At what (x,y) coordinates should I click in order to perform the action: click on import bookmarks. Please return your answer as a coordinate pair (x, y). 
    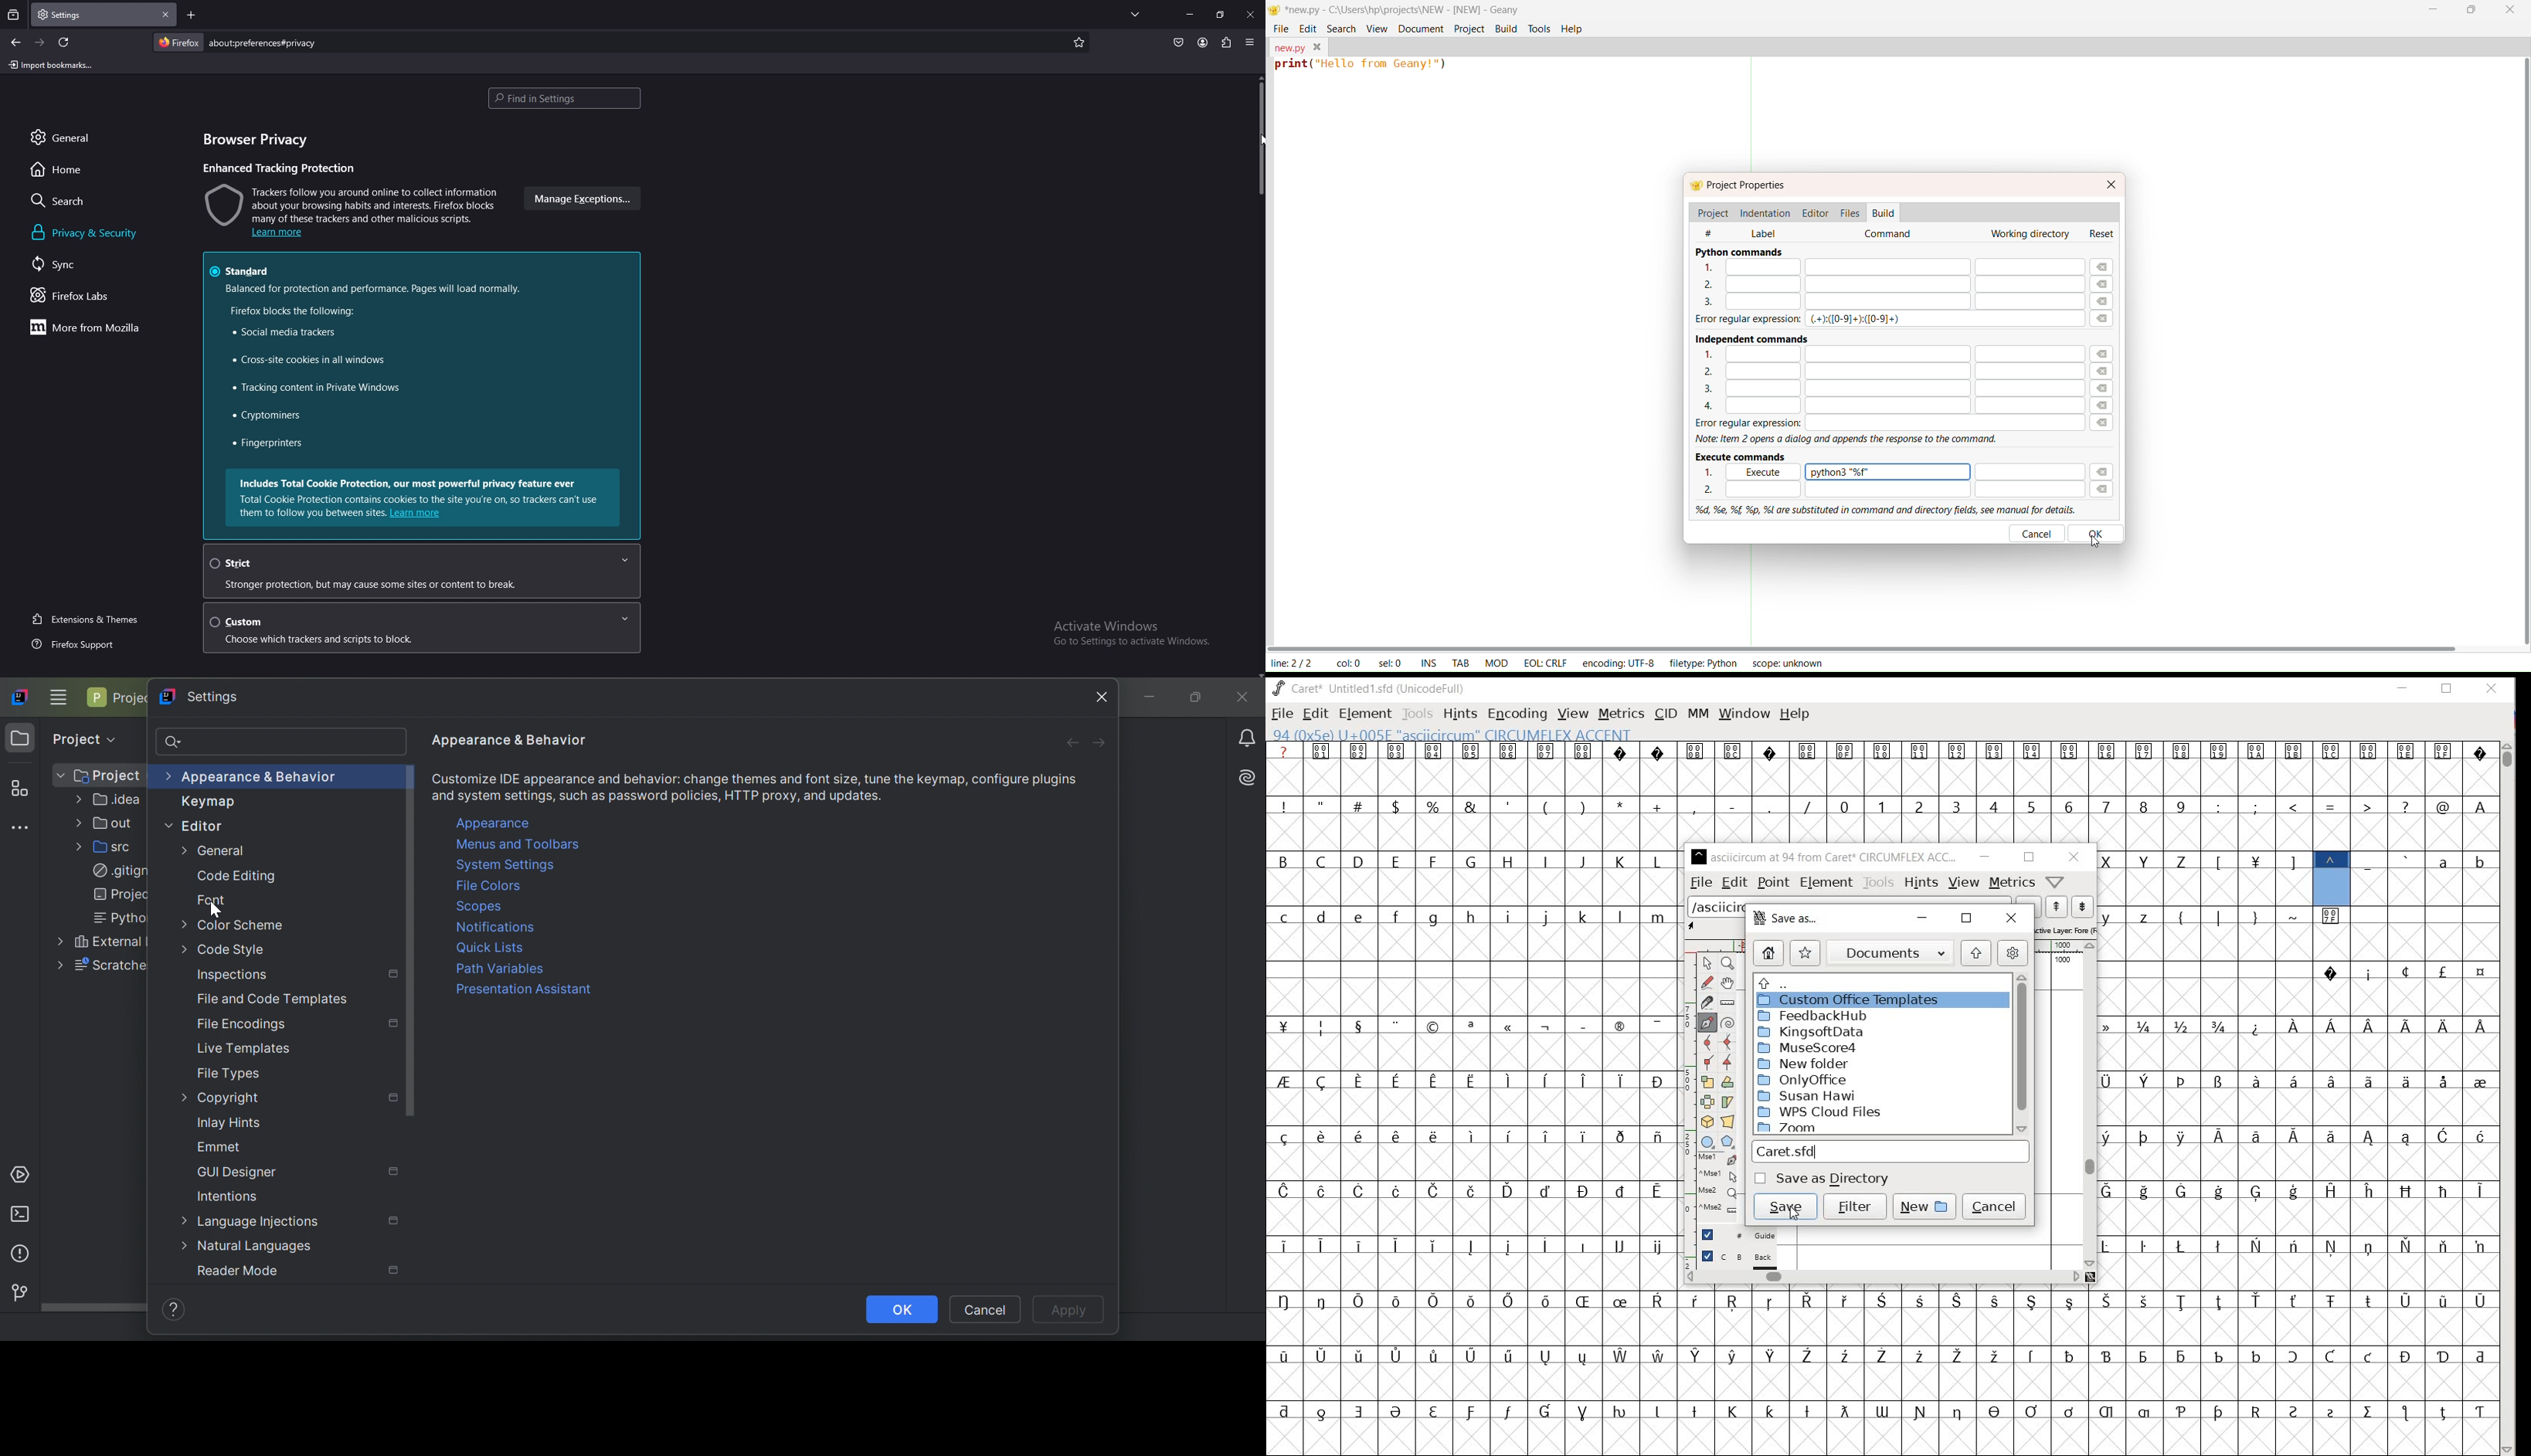
    Looking at the image, I should click on (51, 66).